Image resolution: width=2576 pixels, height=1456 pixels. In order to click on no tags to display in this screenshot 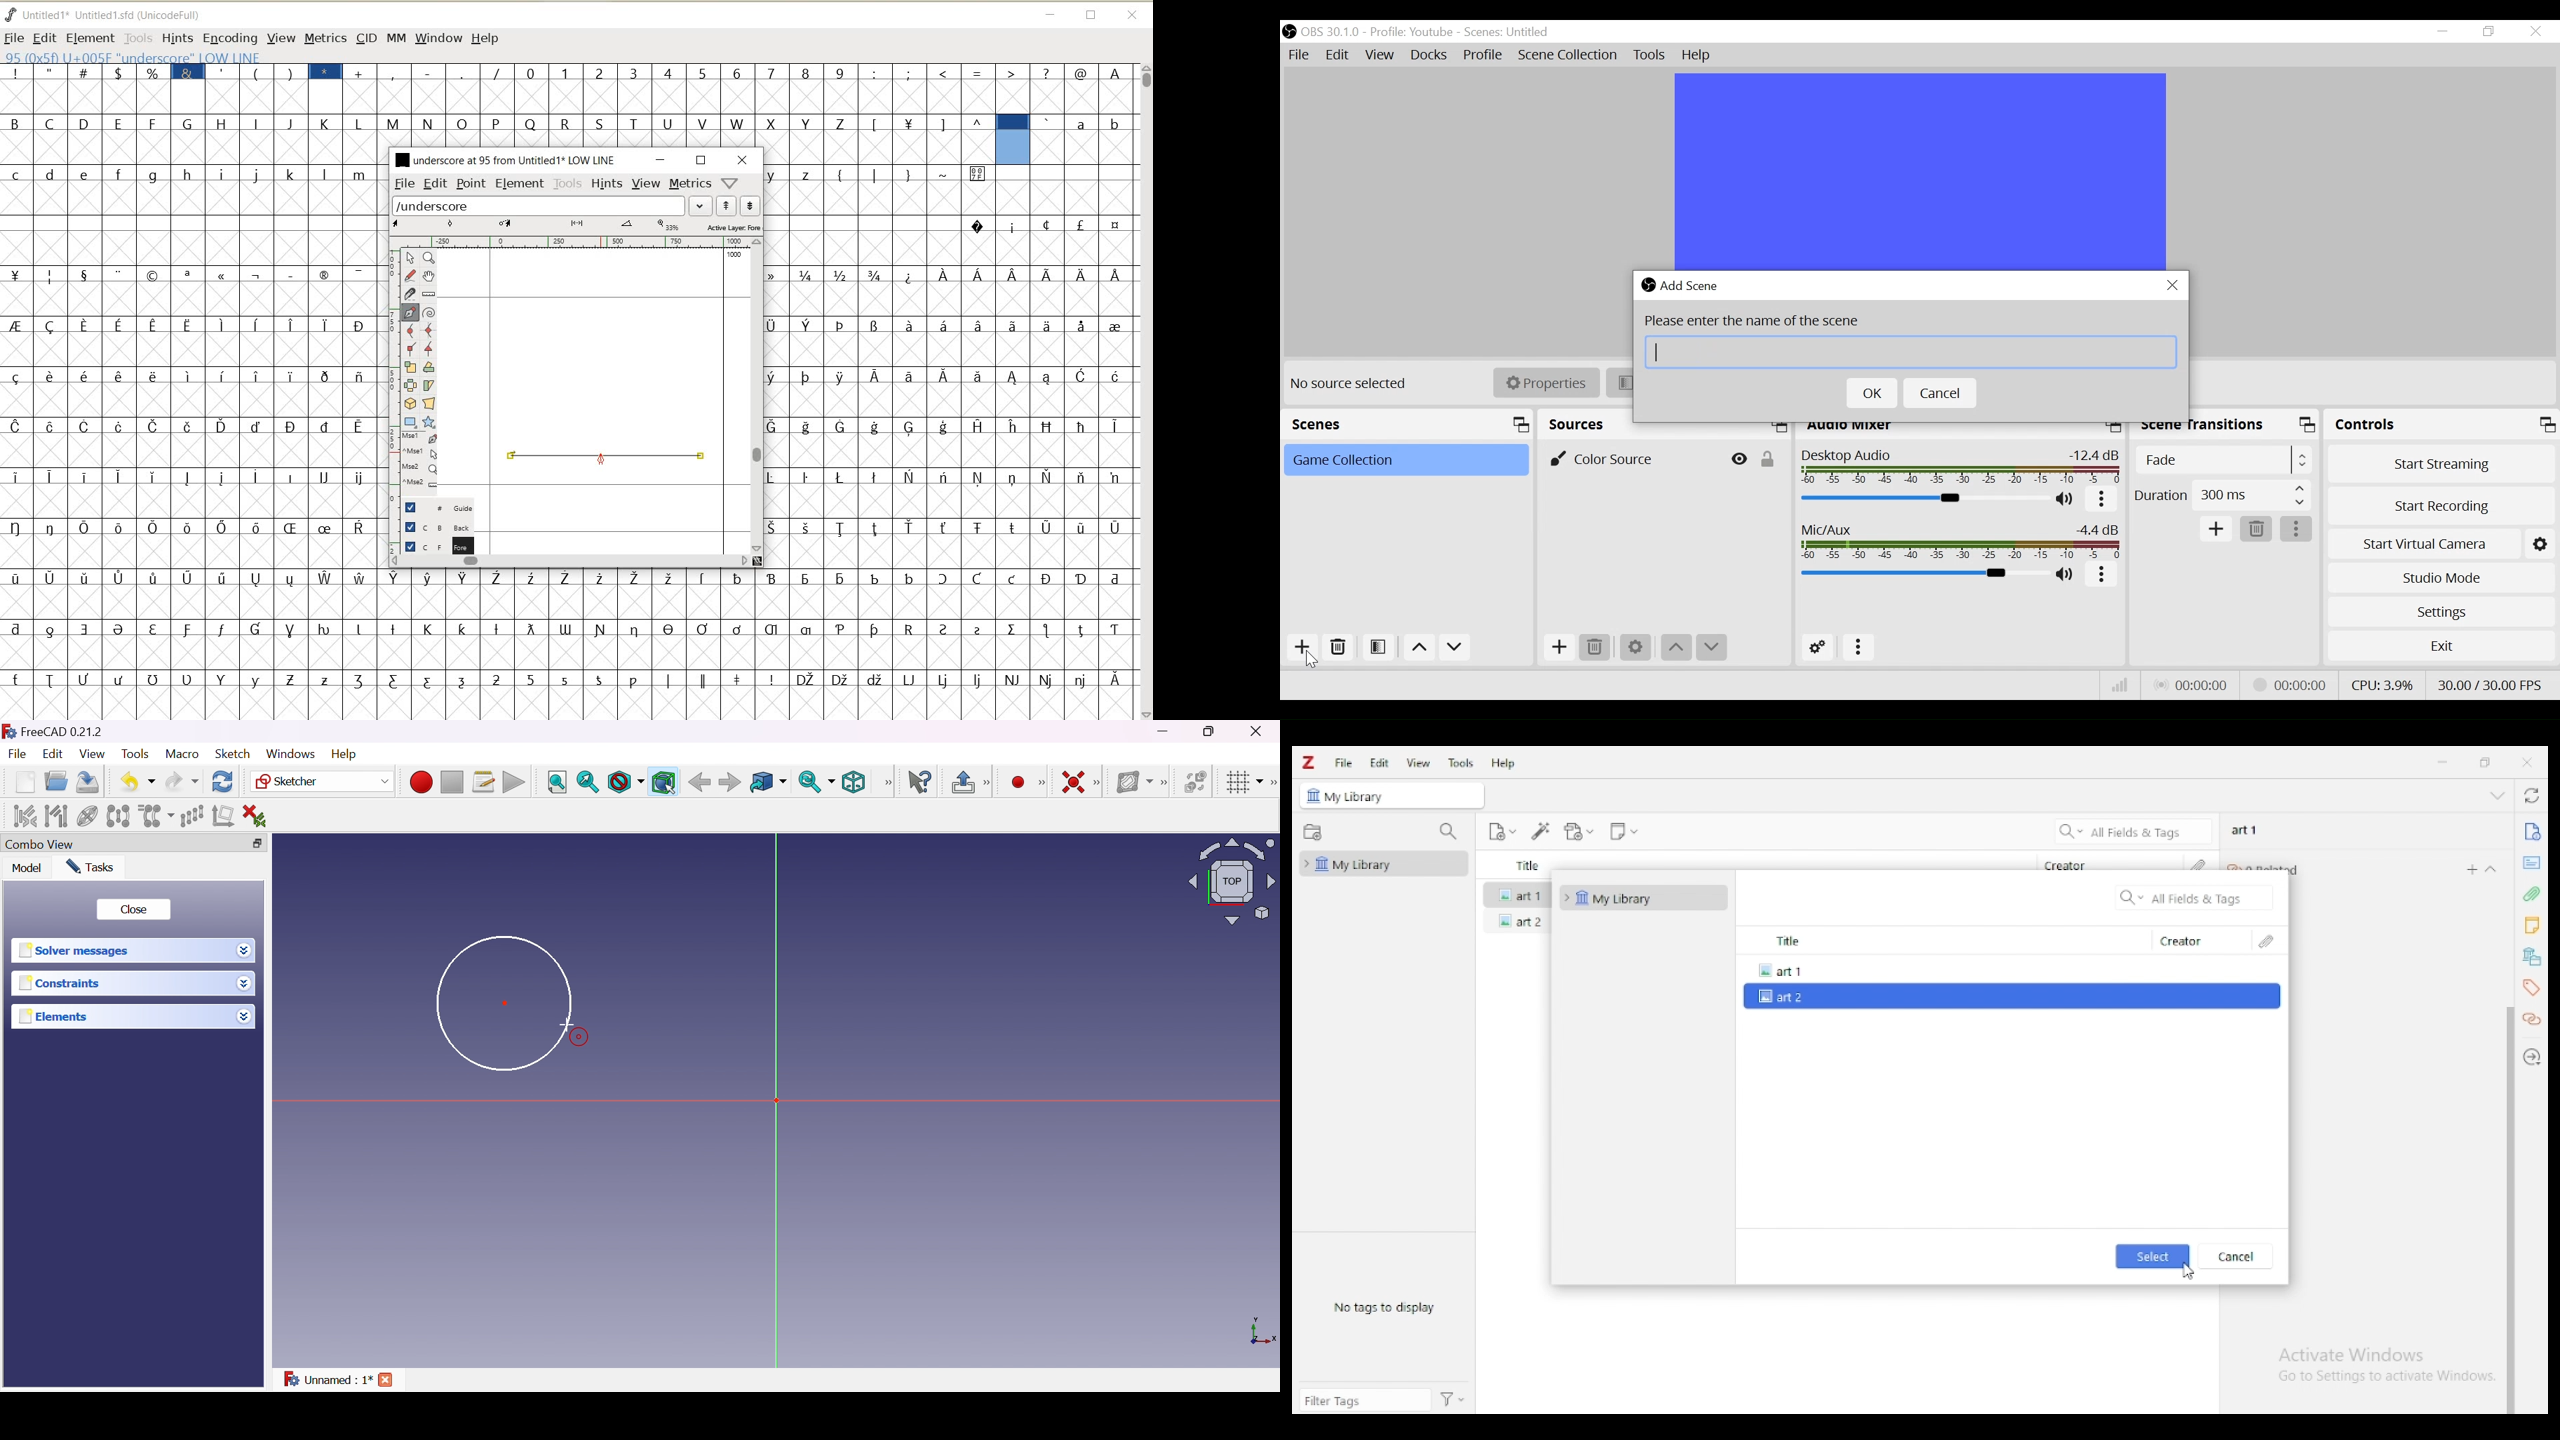, I will do `click(1384, 1308)`.